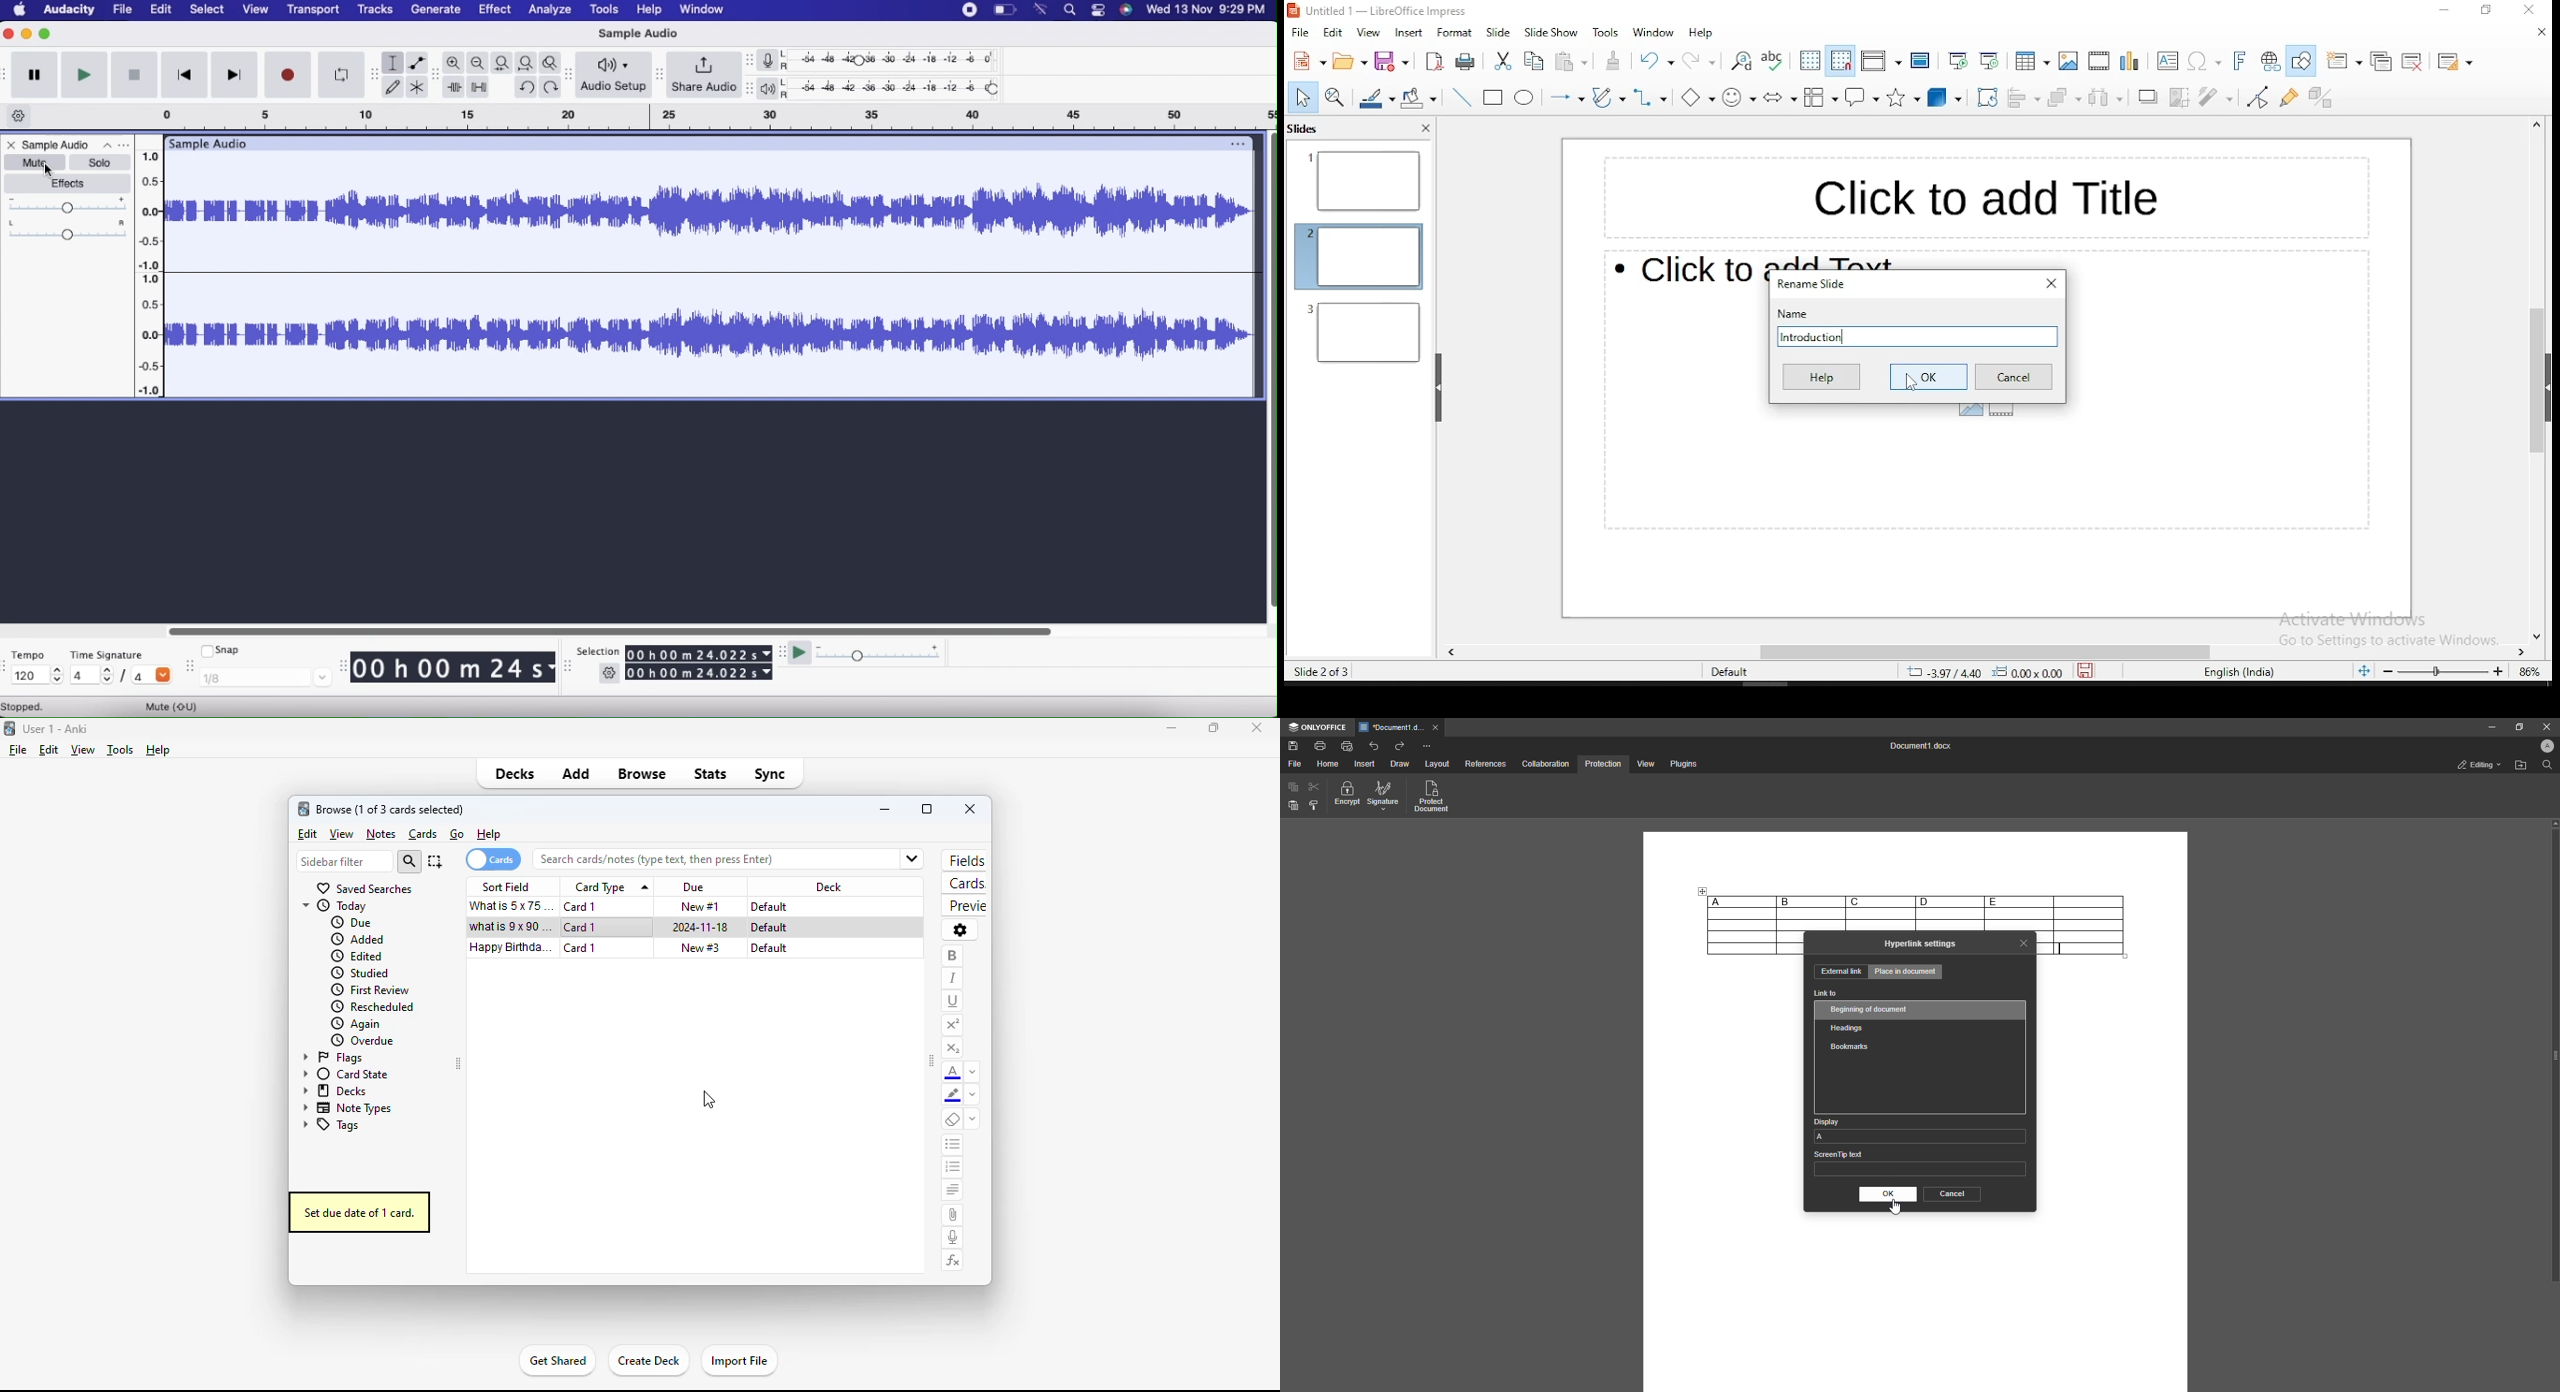 Image resolution: width=2576 pixels, height=1400 pixels. Describe the element at coordinates (1886, 1195) in the screenshot. I see `OK` at that location.